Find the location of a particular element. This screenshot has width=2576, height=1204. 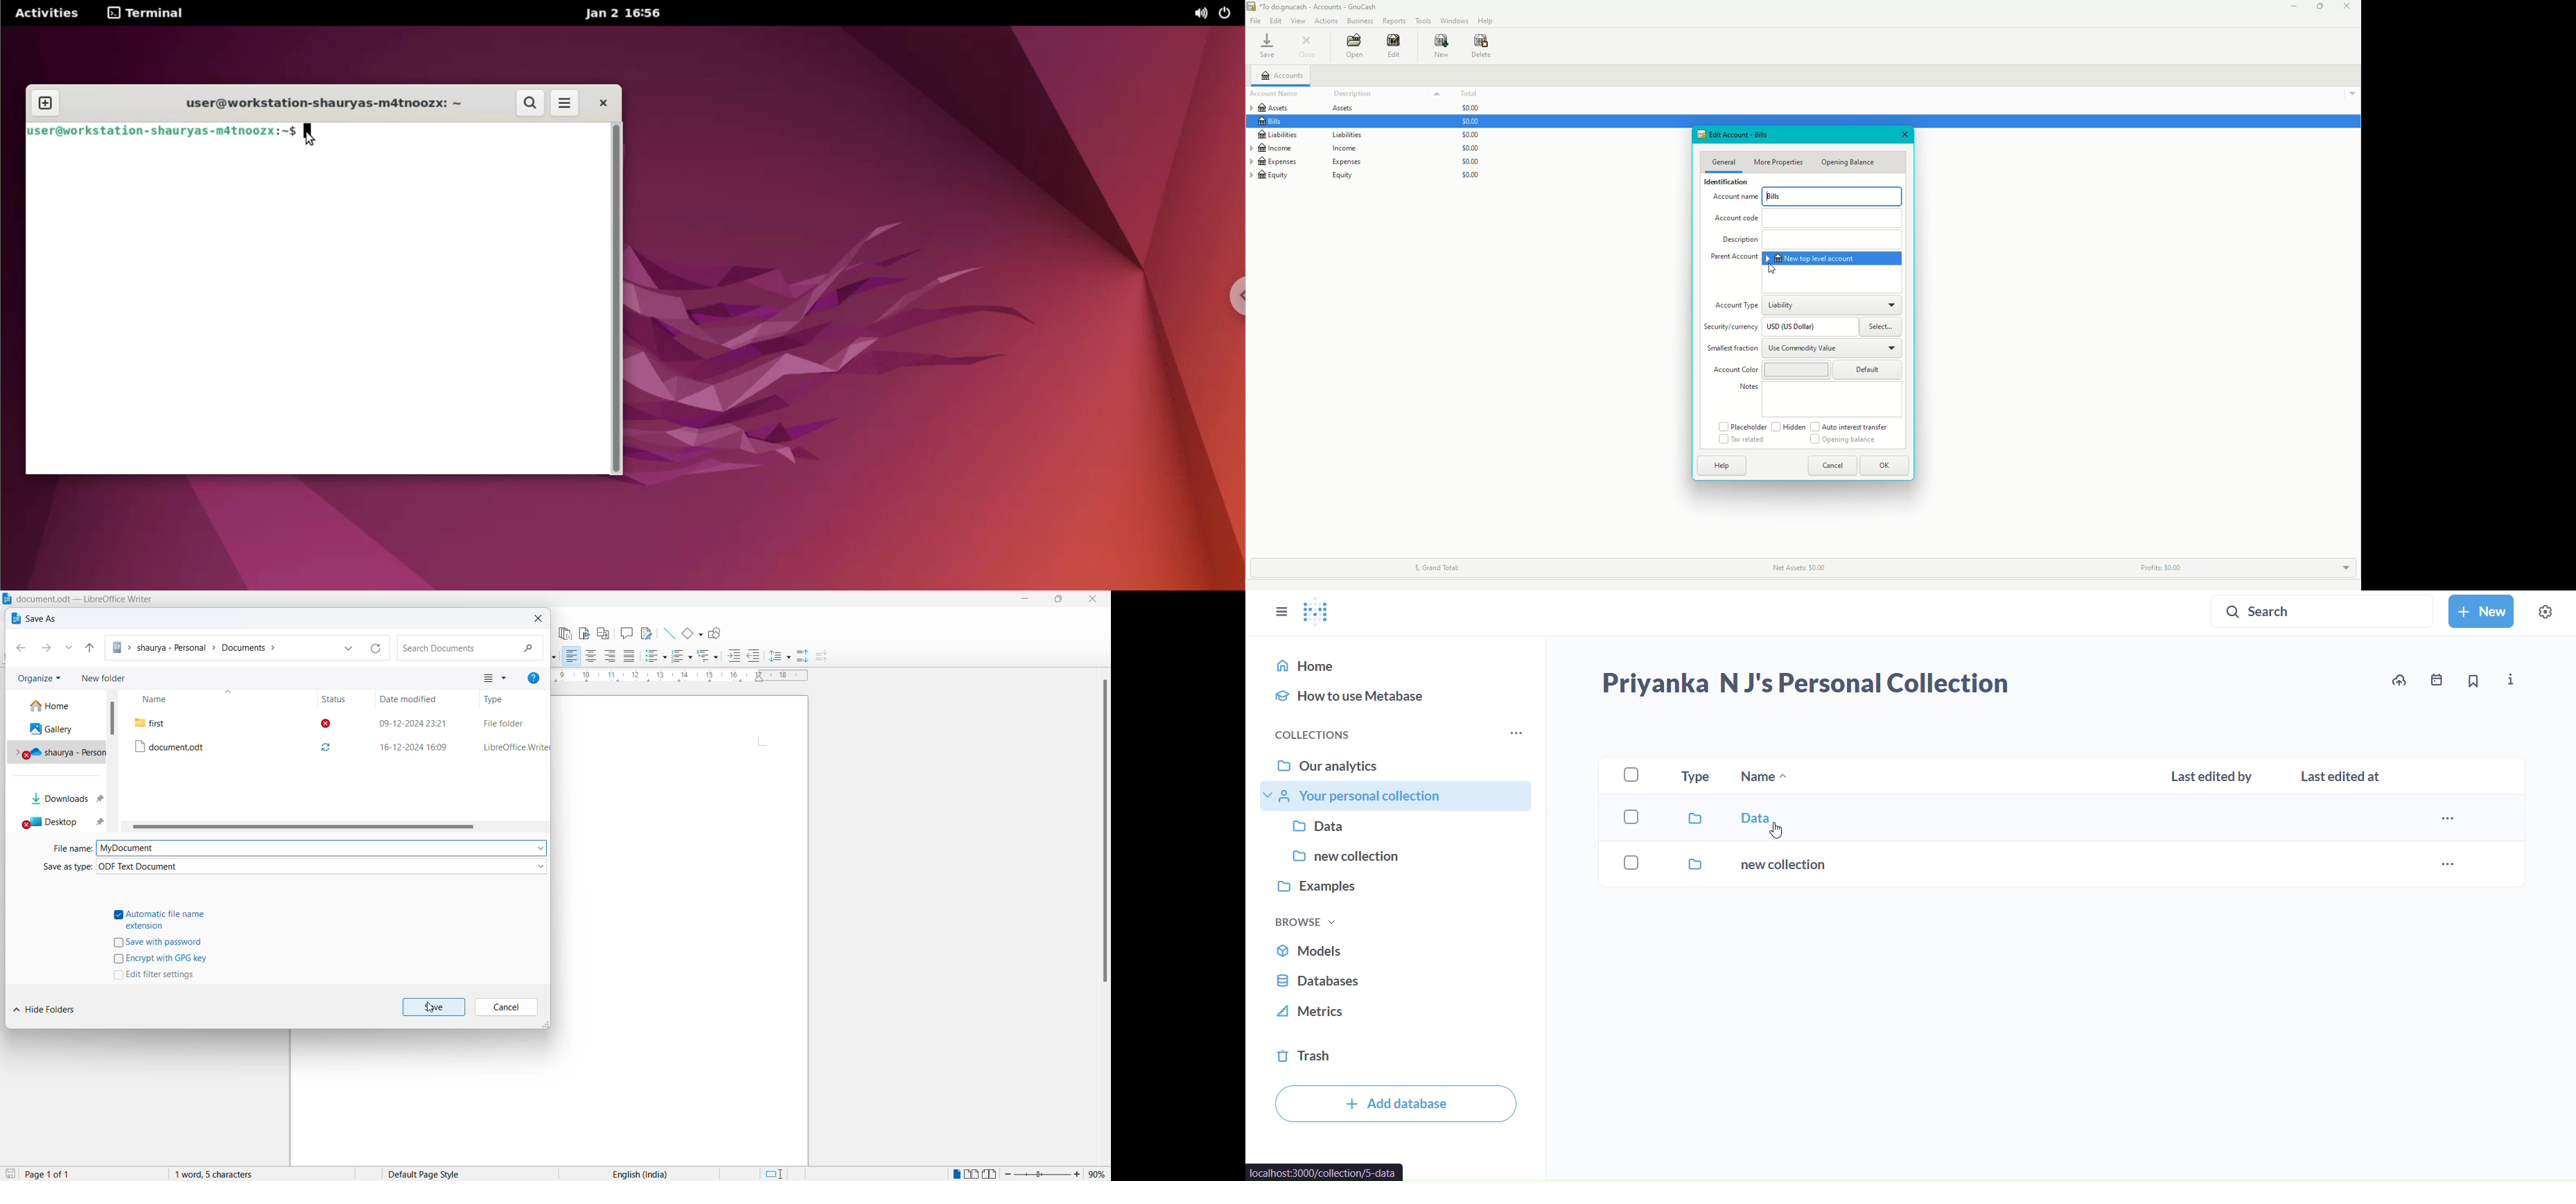

cursor is located at coordinates (431, 1010).